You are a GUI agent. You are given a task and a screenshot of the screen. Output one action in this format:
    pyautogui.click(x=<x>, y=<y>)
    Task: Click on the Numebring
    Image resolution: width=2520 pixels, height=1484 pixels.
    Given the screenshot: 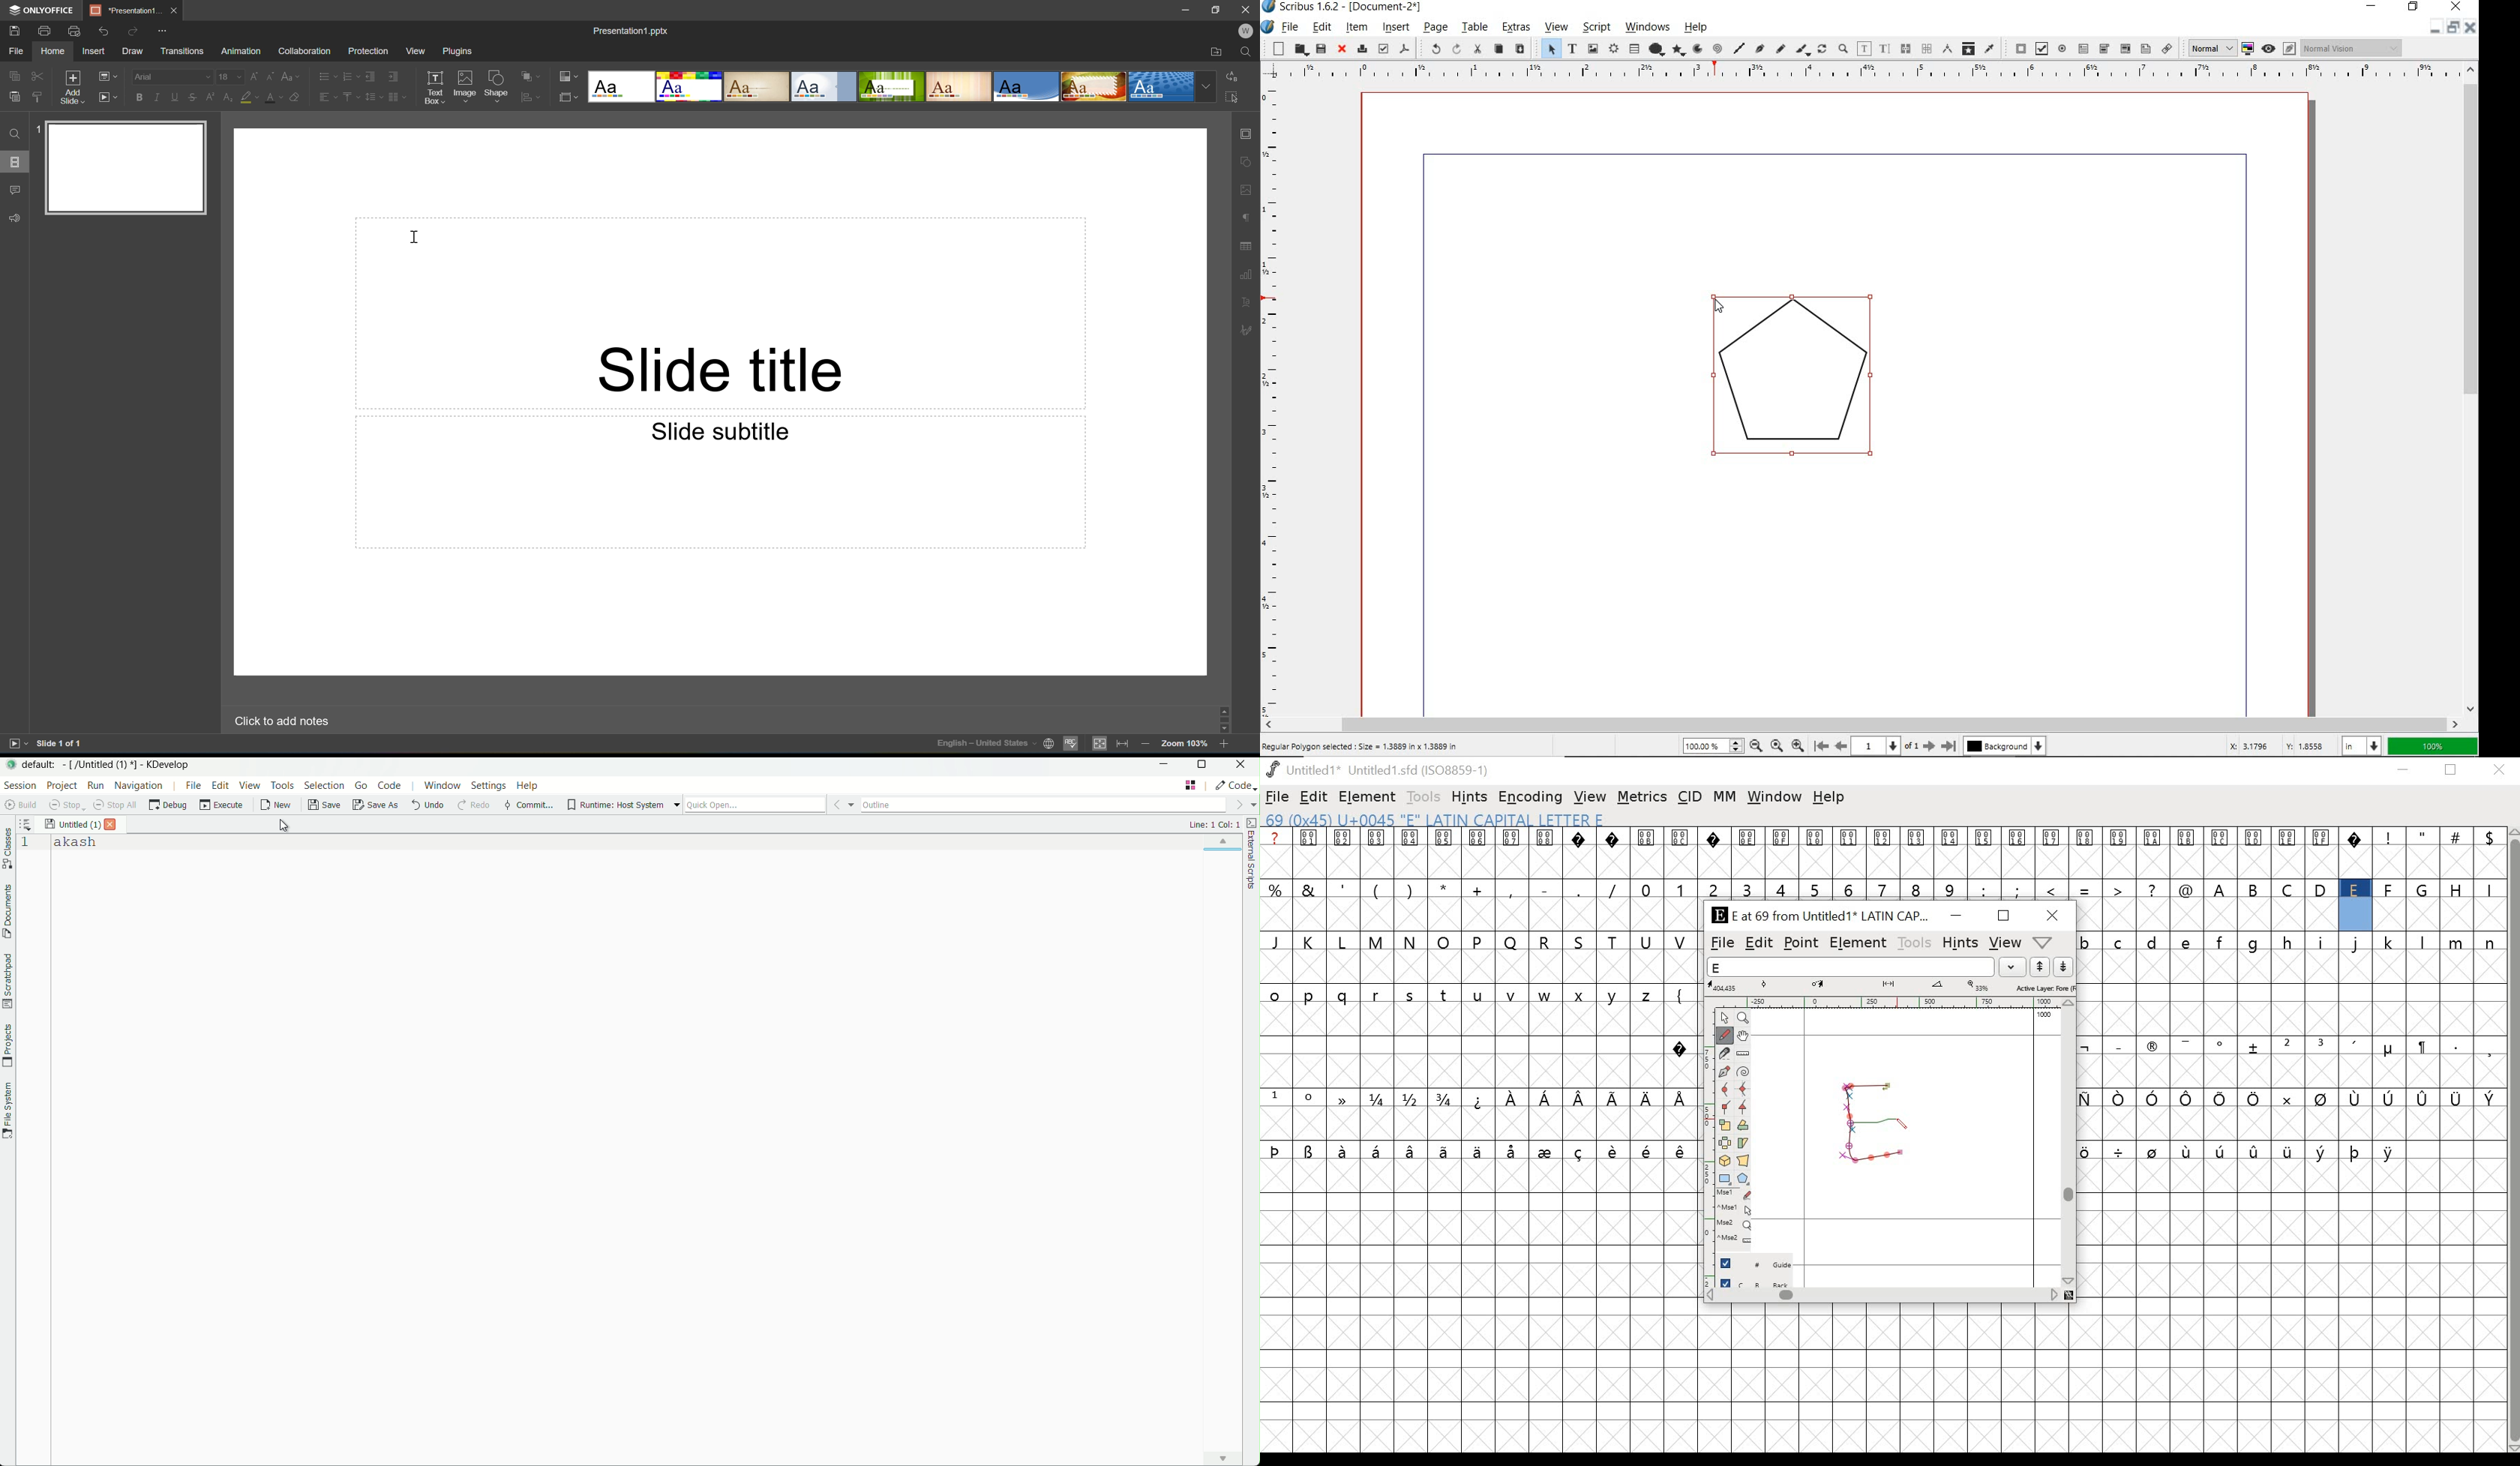 What is the action you would take?
    pyautogui.click(x=351, y=76)
    